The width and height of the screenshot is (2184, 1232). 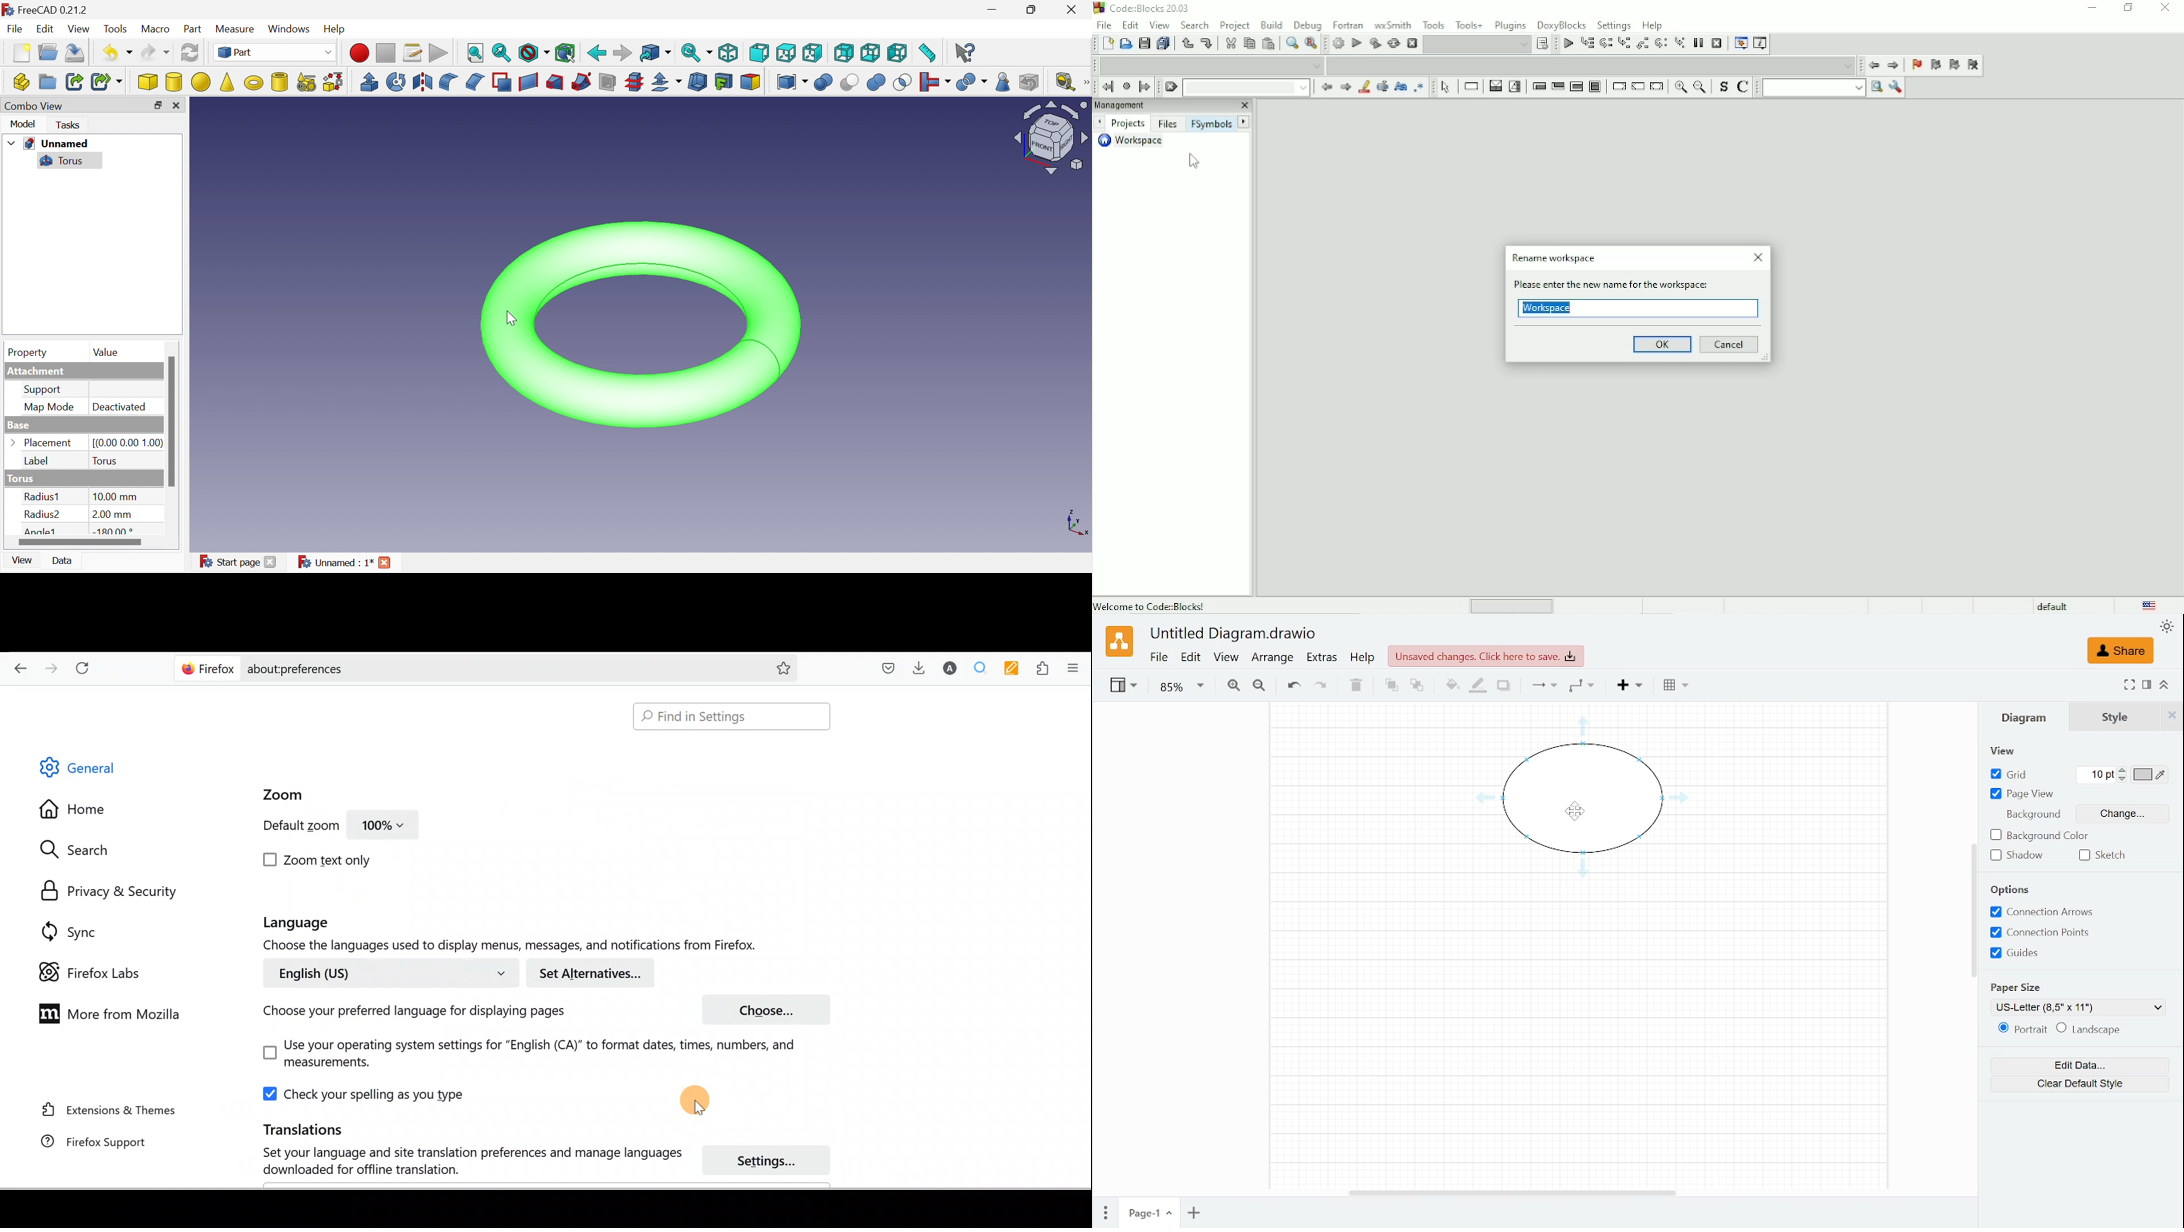 I want to click on Extrude, so click(x=368, y=82).